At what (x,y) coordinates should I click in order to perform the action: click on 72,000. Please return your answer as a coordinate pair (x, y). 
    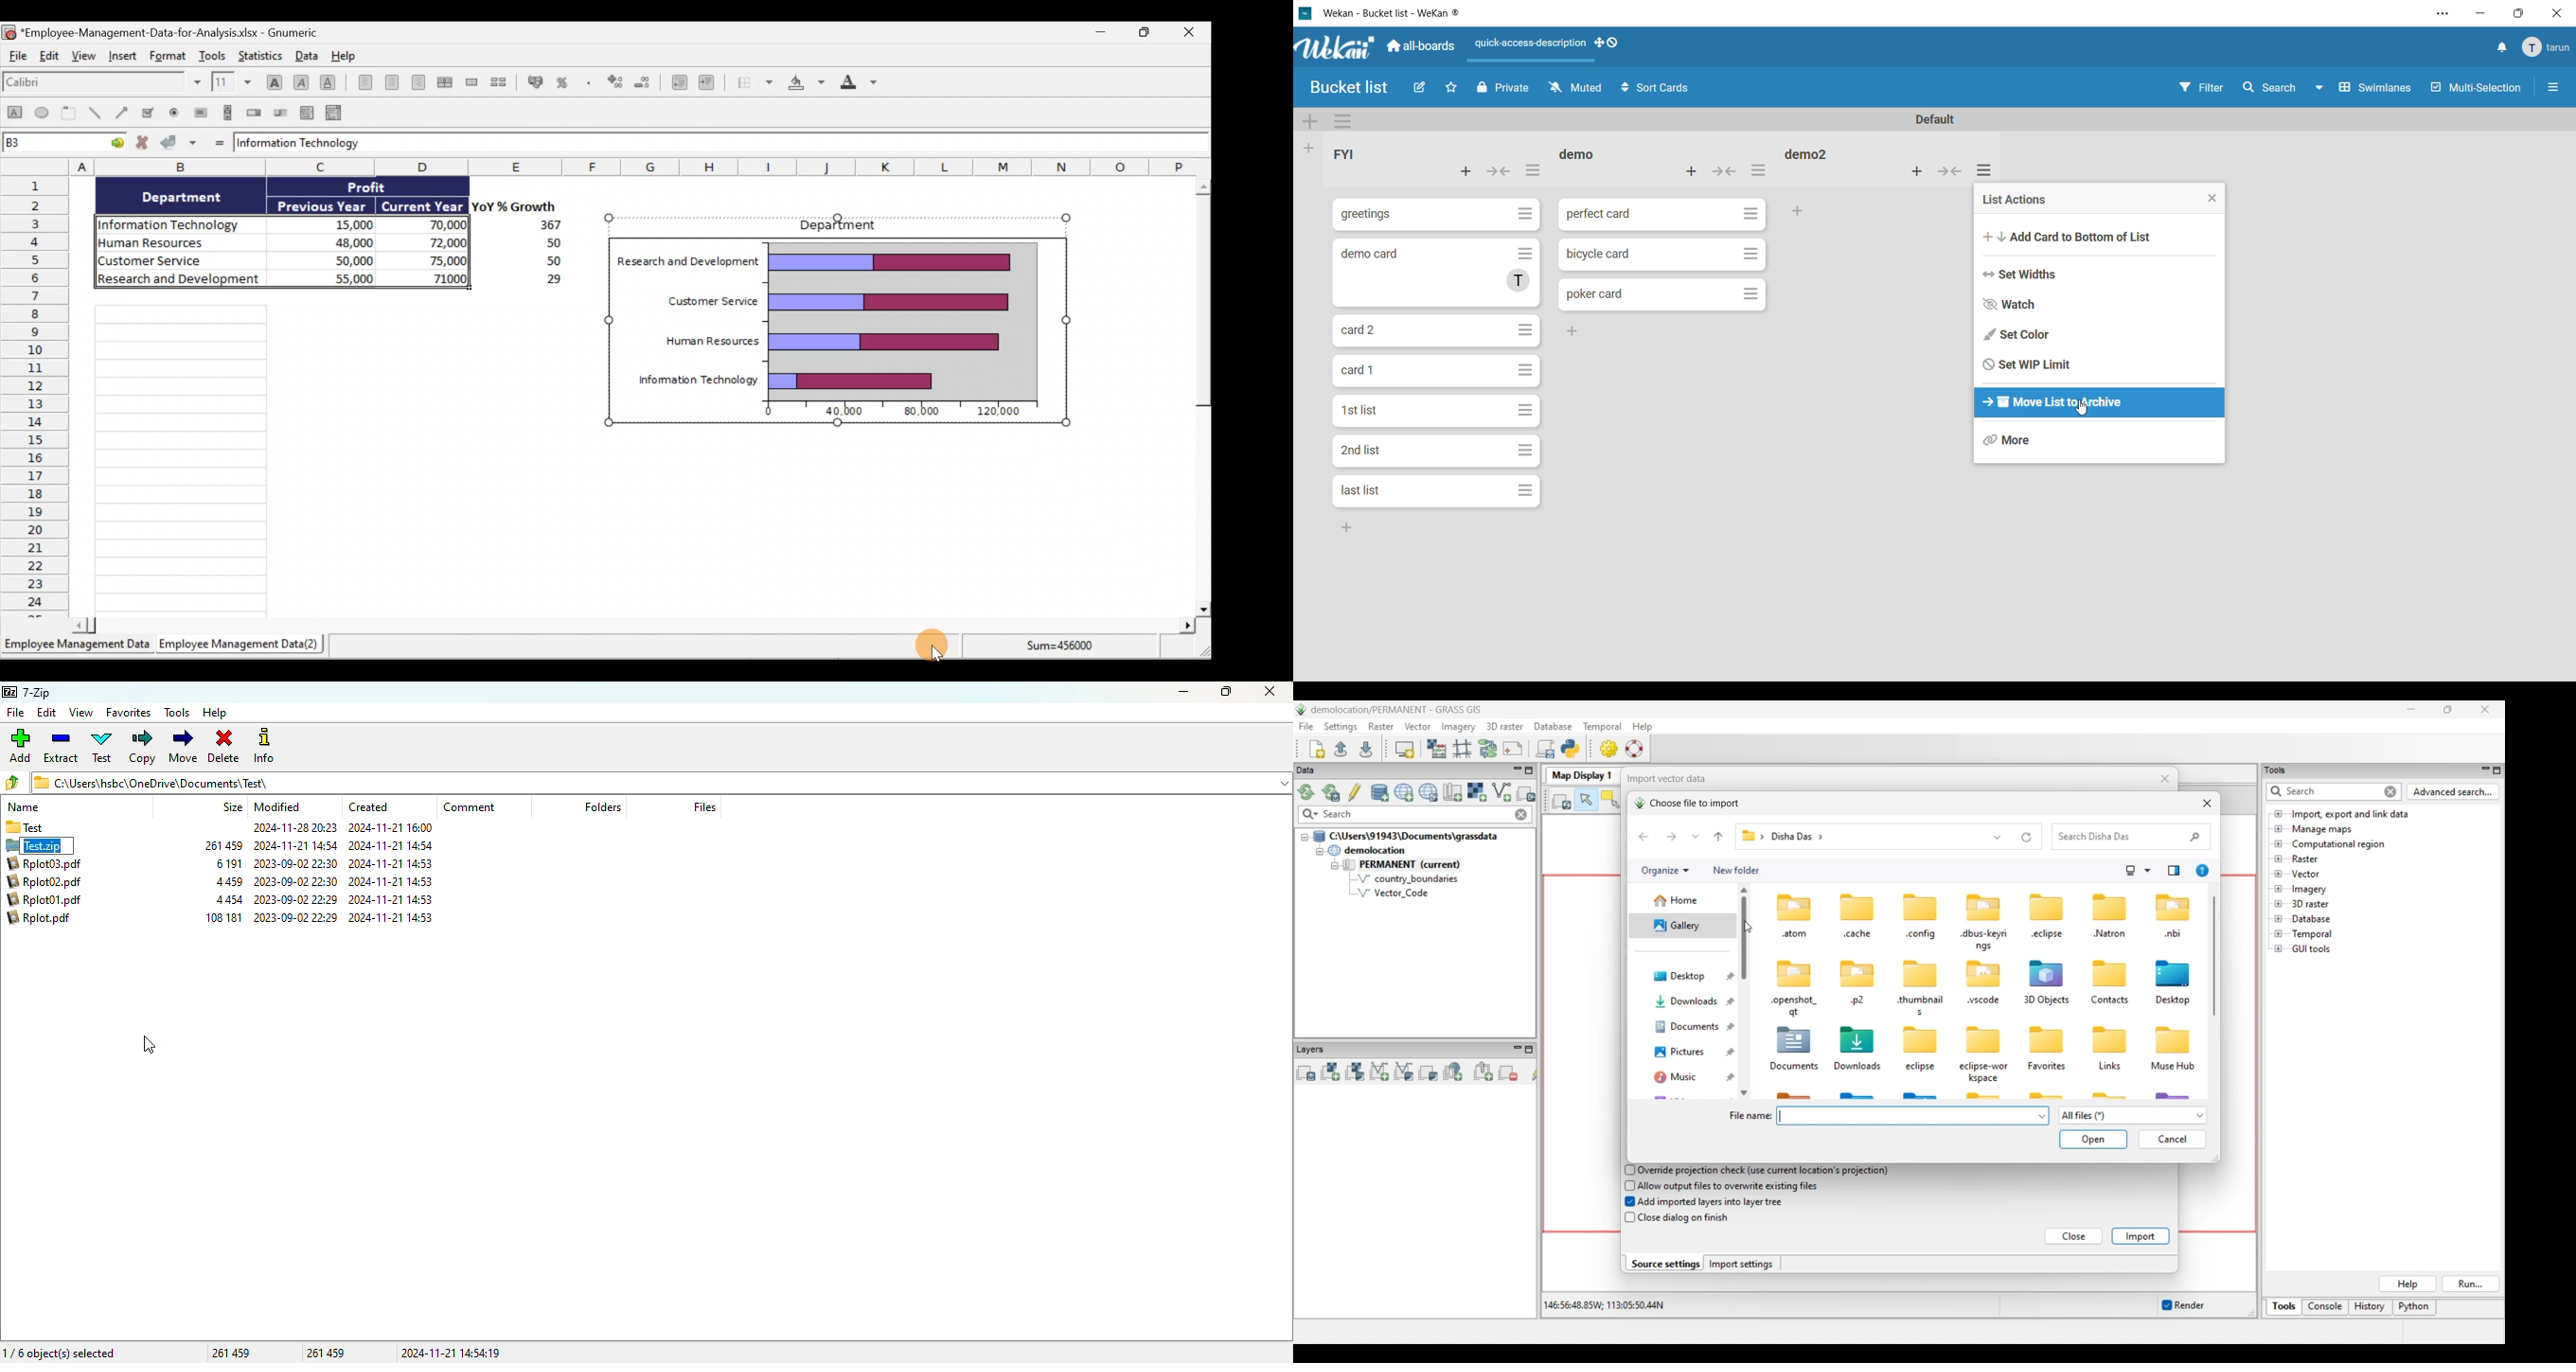
    Looking at the image, I should click on (437, 244).